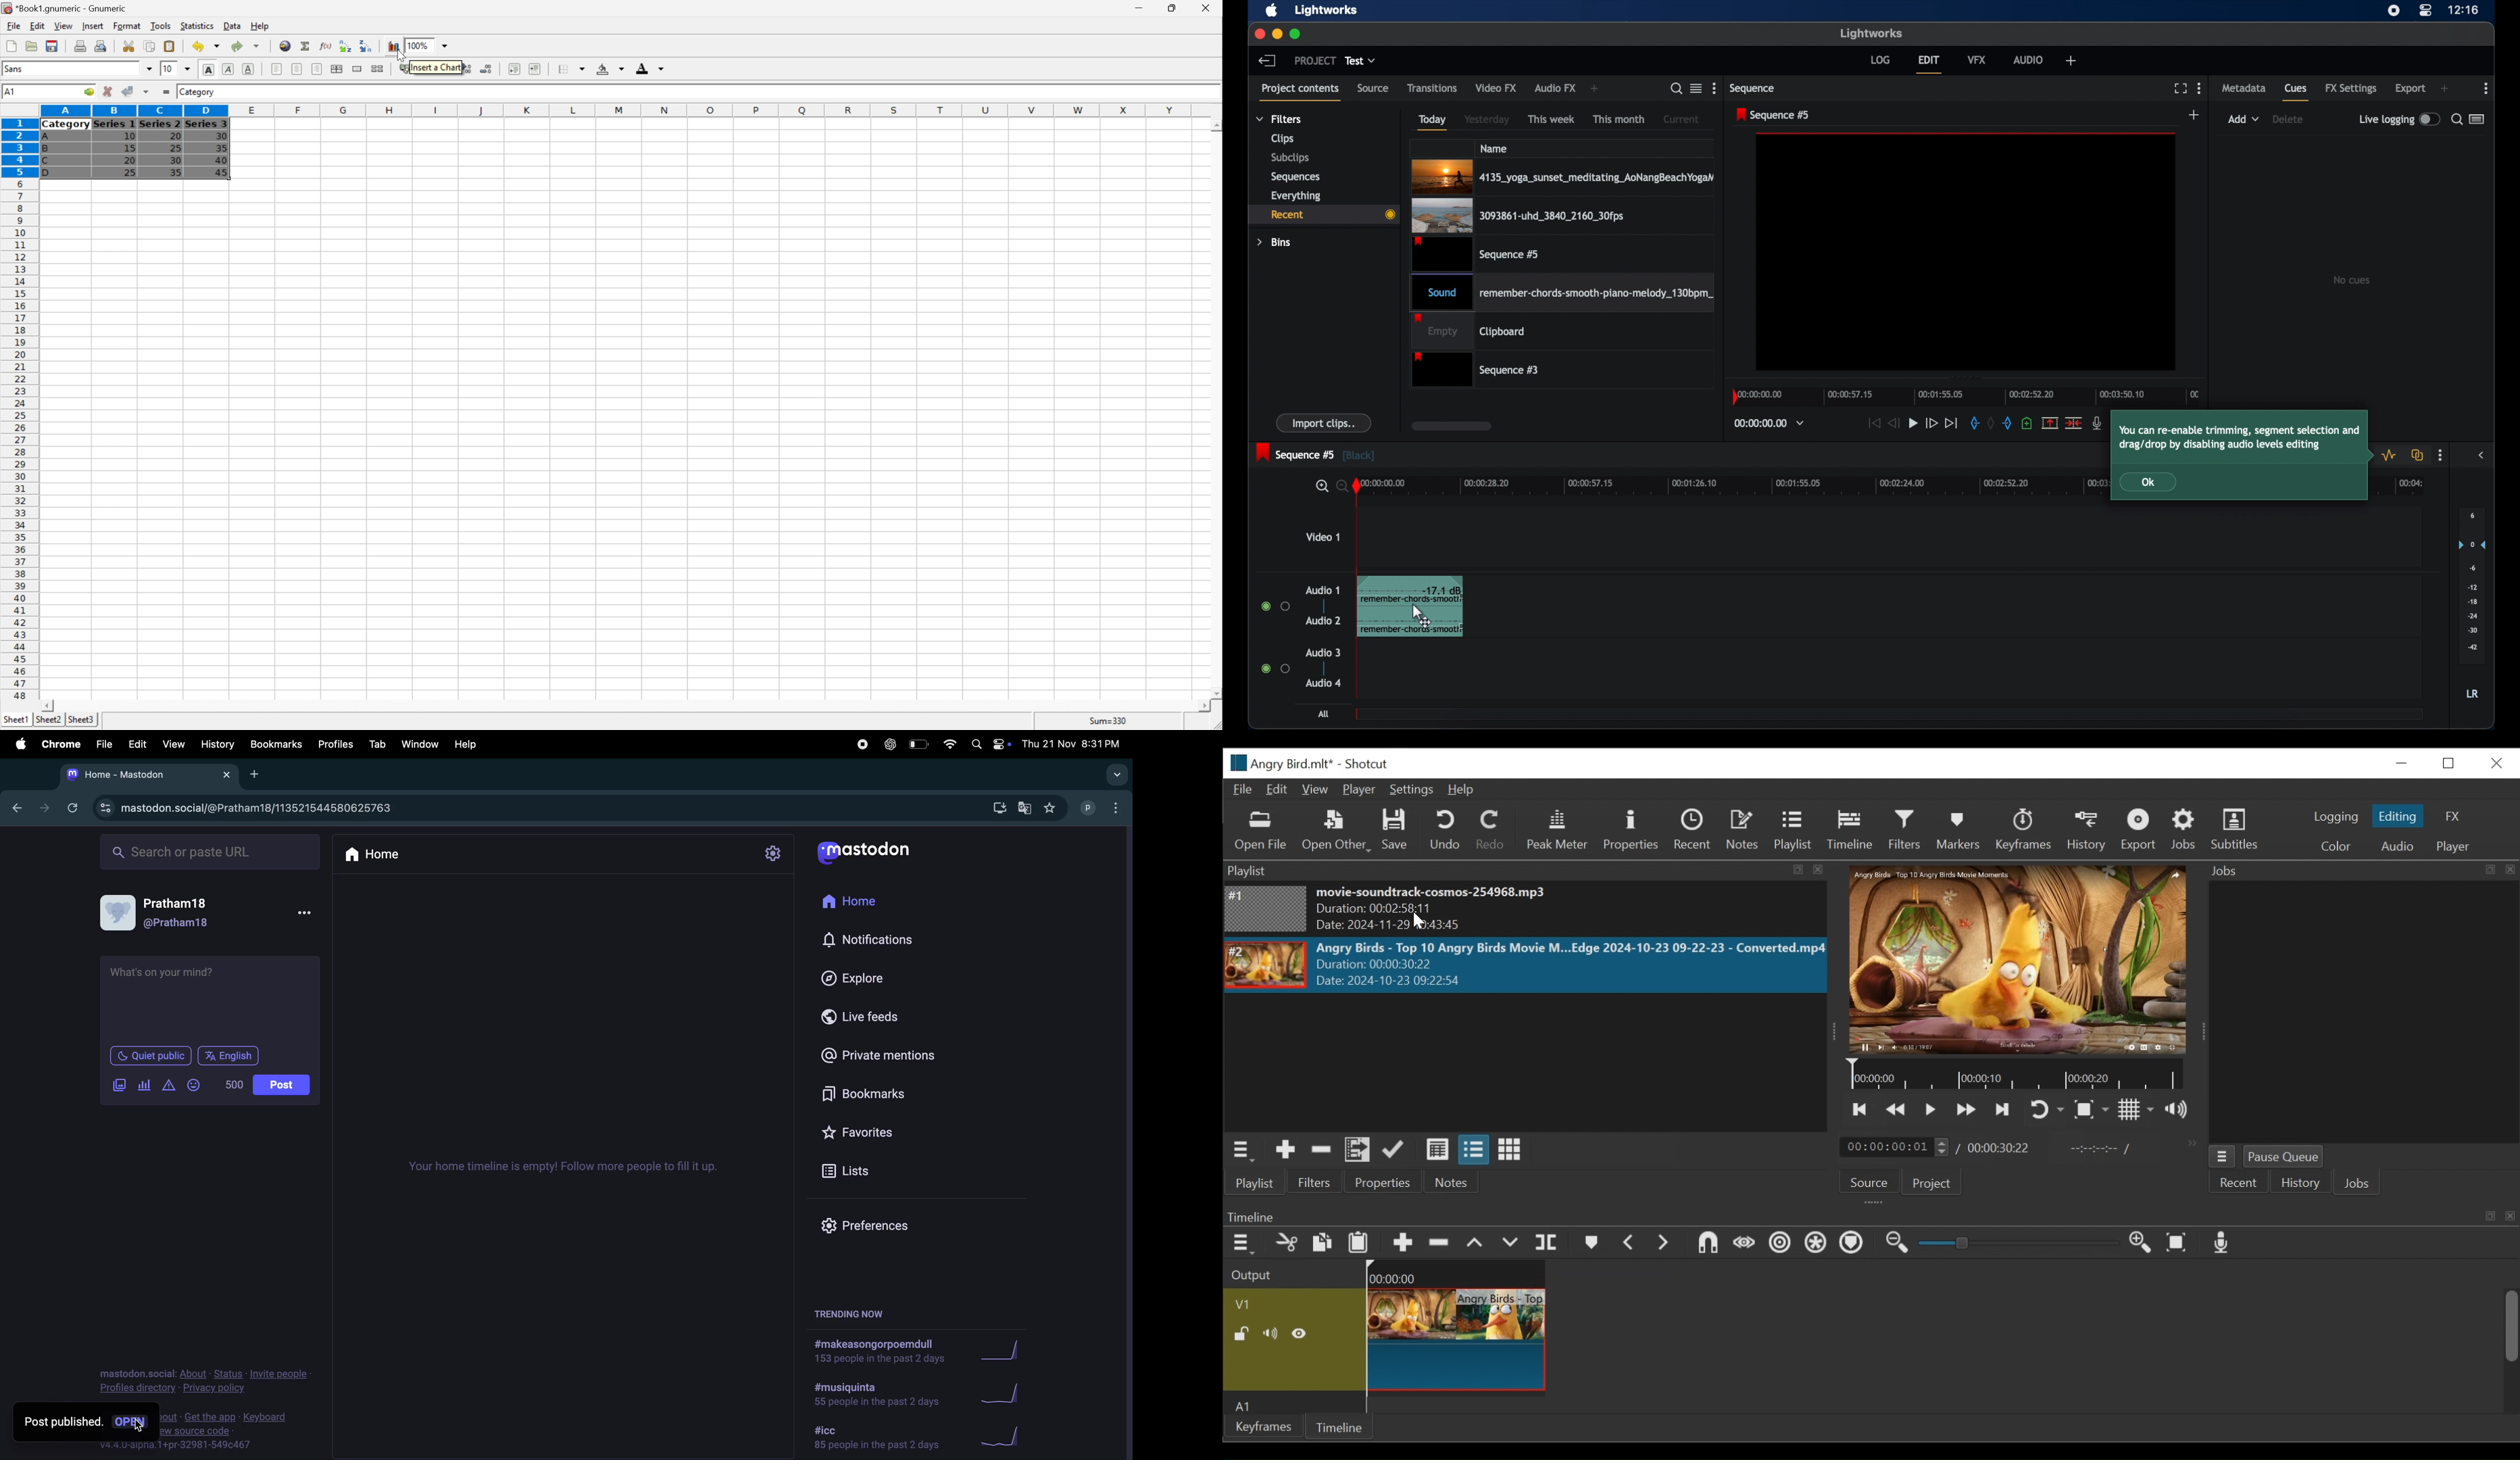 The image size is (2520, 1484). Describe the element at coordinates (776, 854) in the screenshot. I see `setting` at that location.